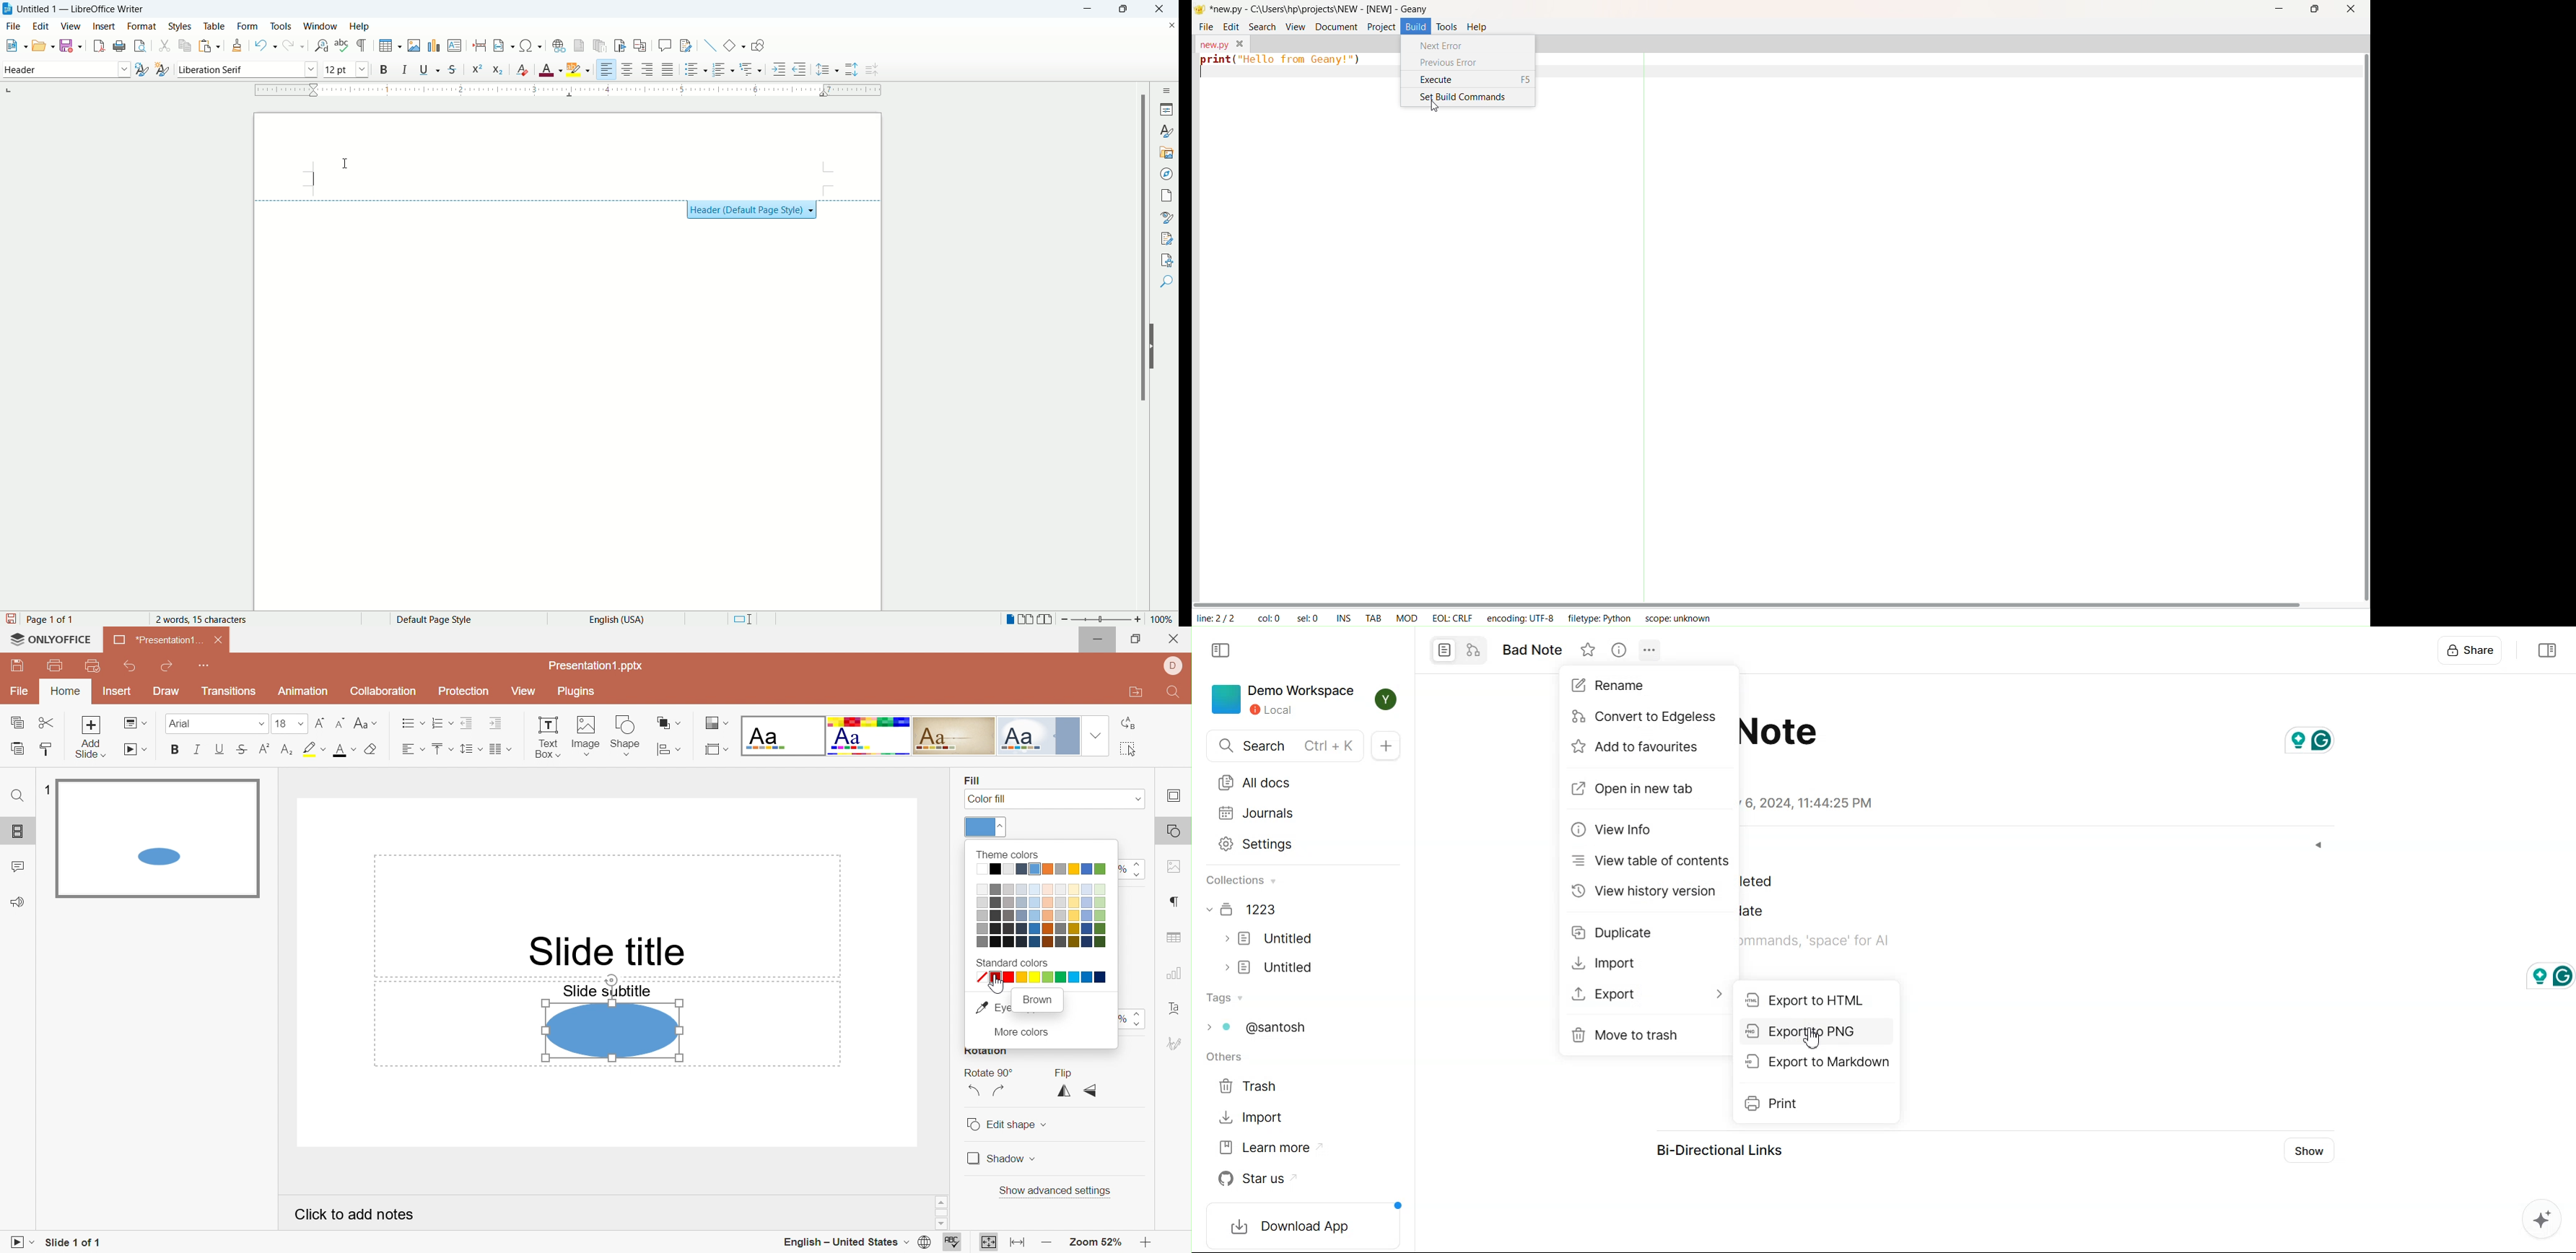 Image resolution: width=2576 pixels, height=1260 pixels. Describe the element at coordinates (567, 416) in the screenshot. I see `main page` at that location.